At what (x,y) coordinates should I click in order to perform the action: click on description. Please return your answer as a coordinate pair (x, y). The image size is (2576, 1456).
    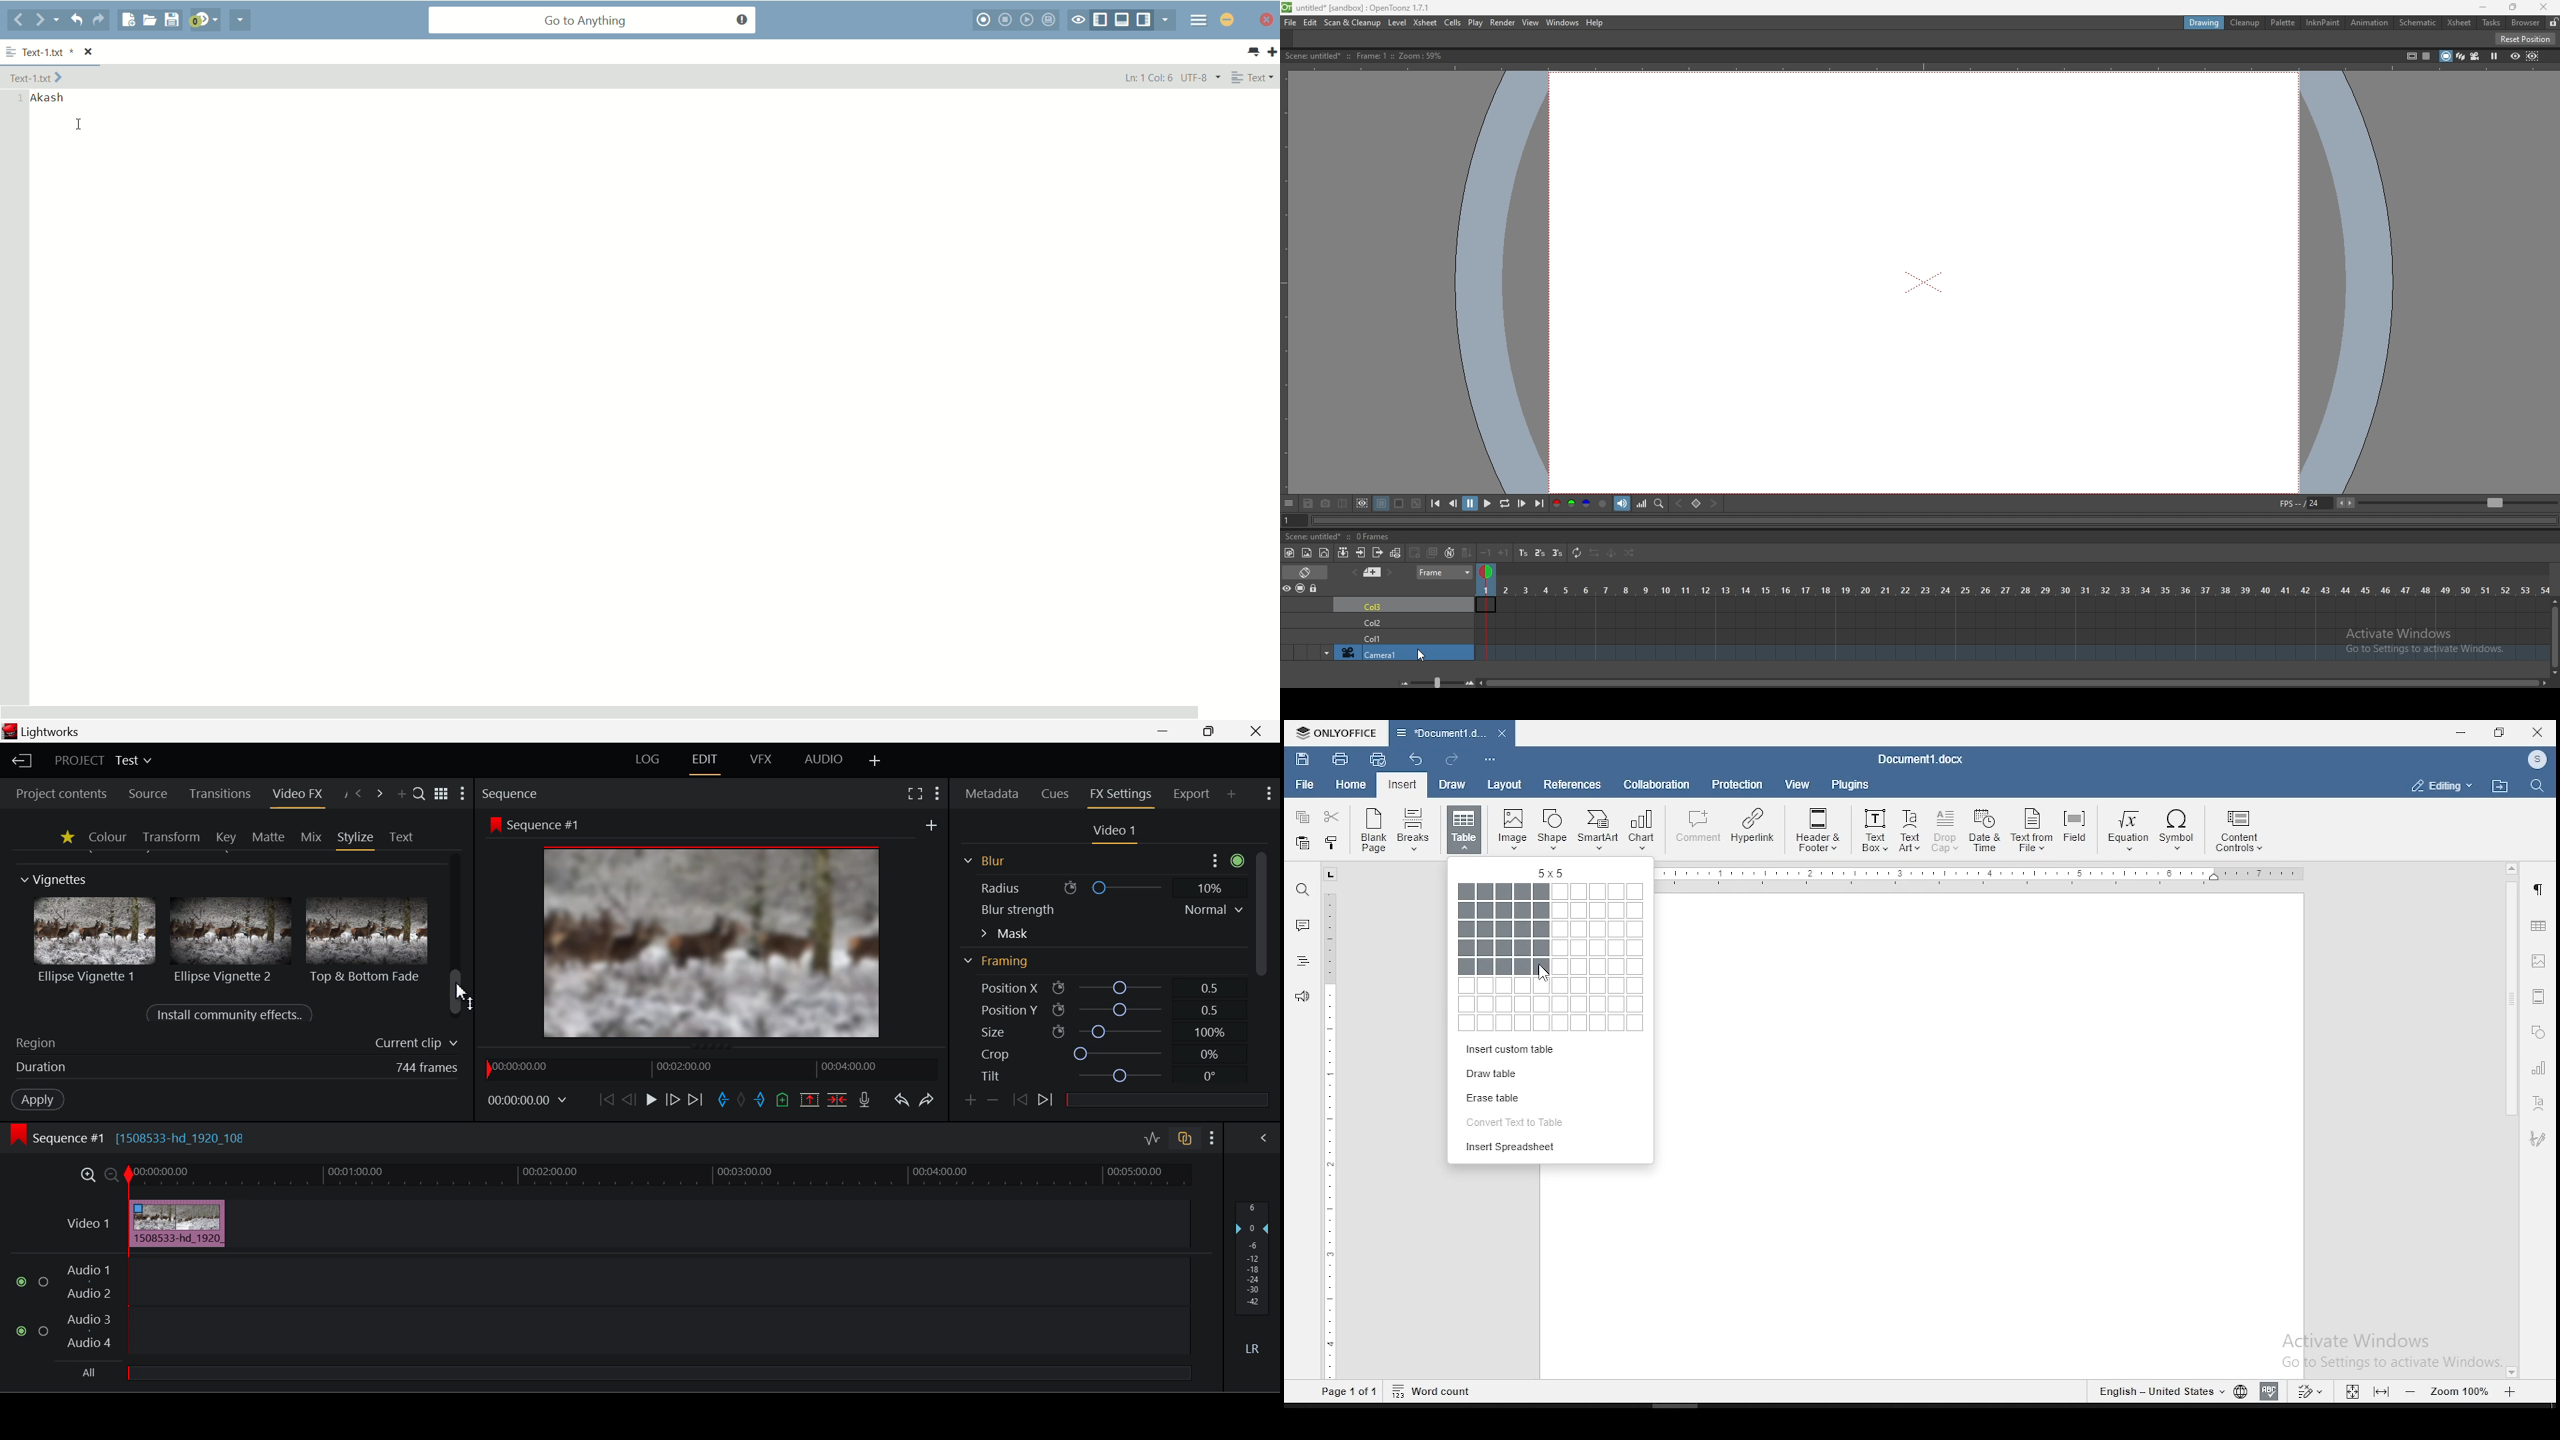
    Looking at the image, I should click on (1340, 537).